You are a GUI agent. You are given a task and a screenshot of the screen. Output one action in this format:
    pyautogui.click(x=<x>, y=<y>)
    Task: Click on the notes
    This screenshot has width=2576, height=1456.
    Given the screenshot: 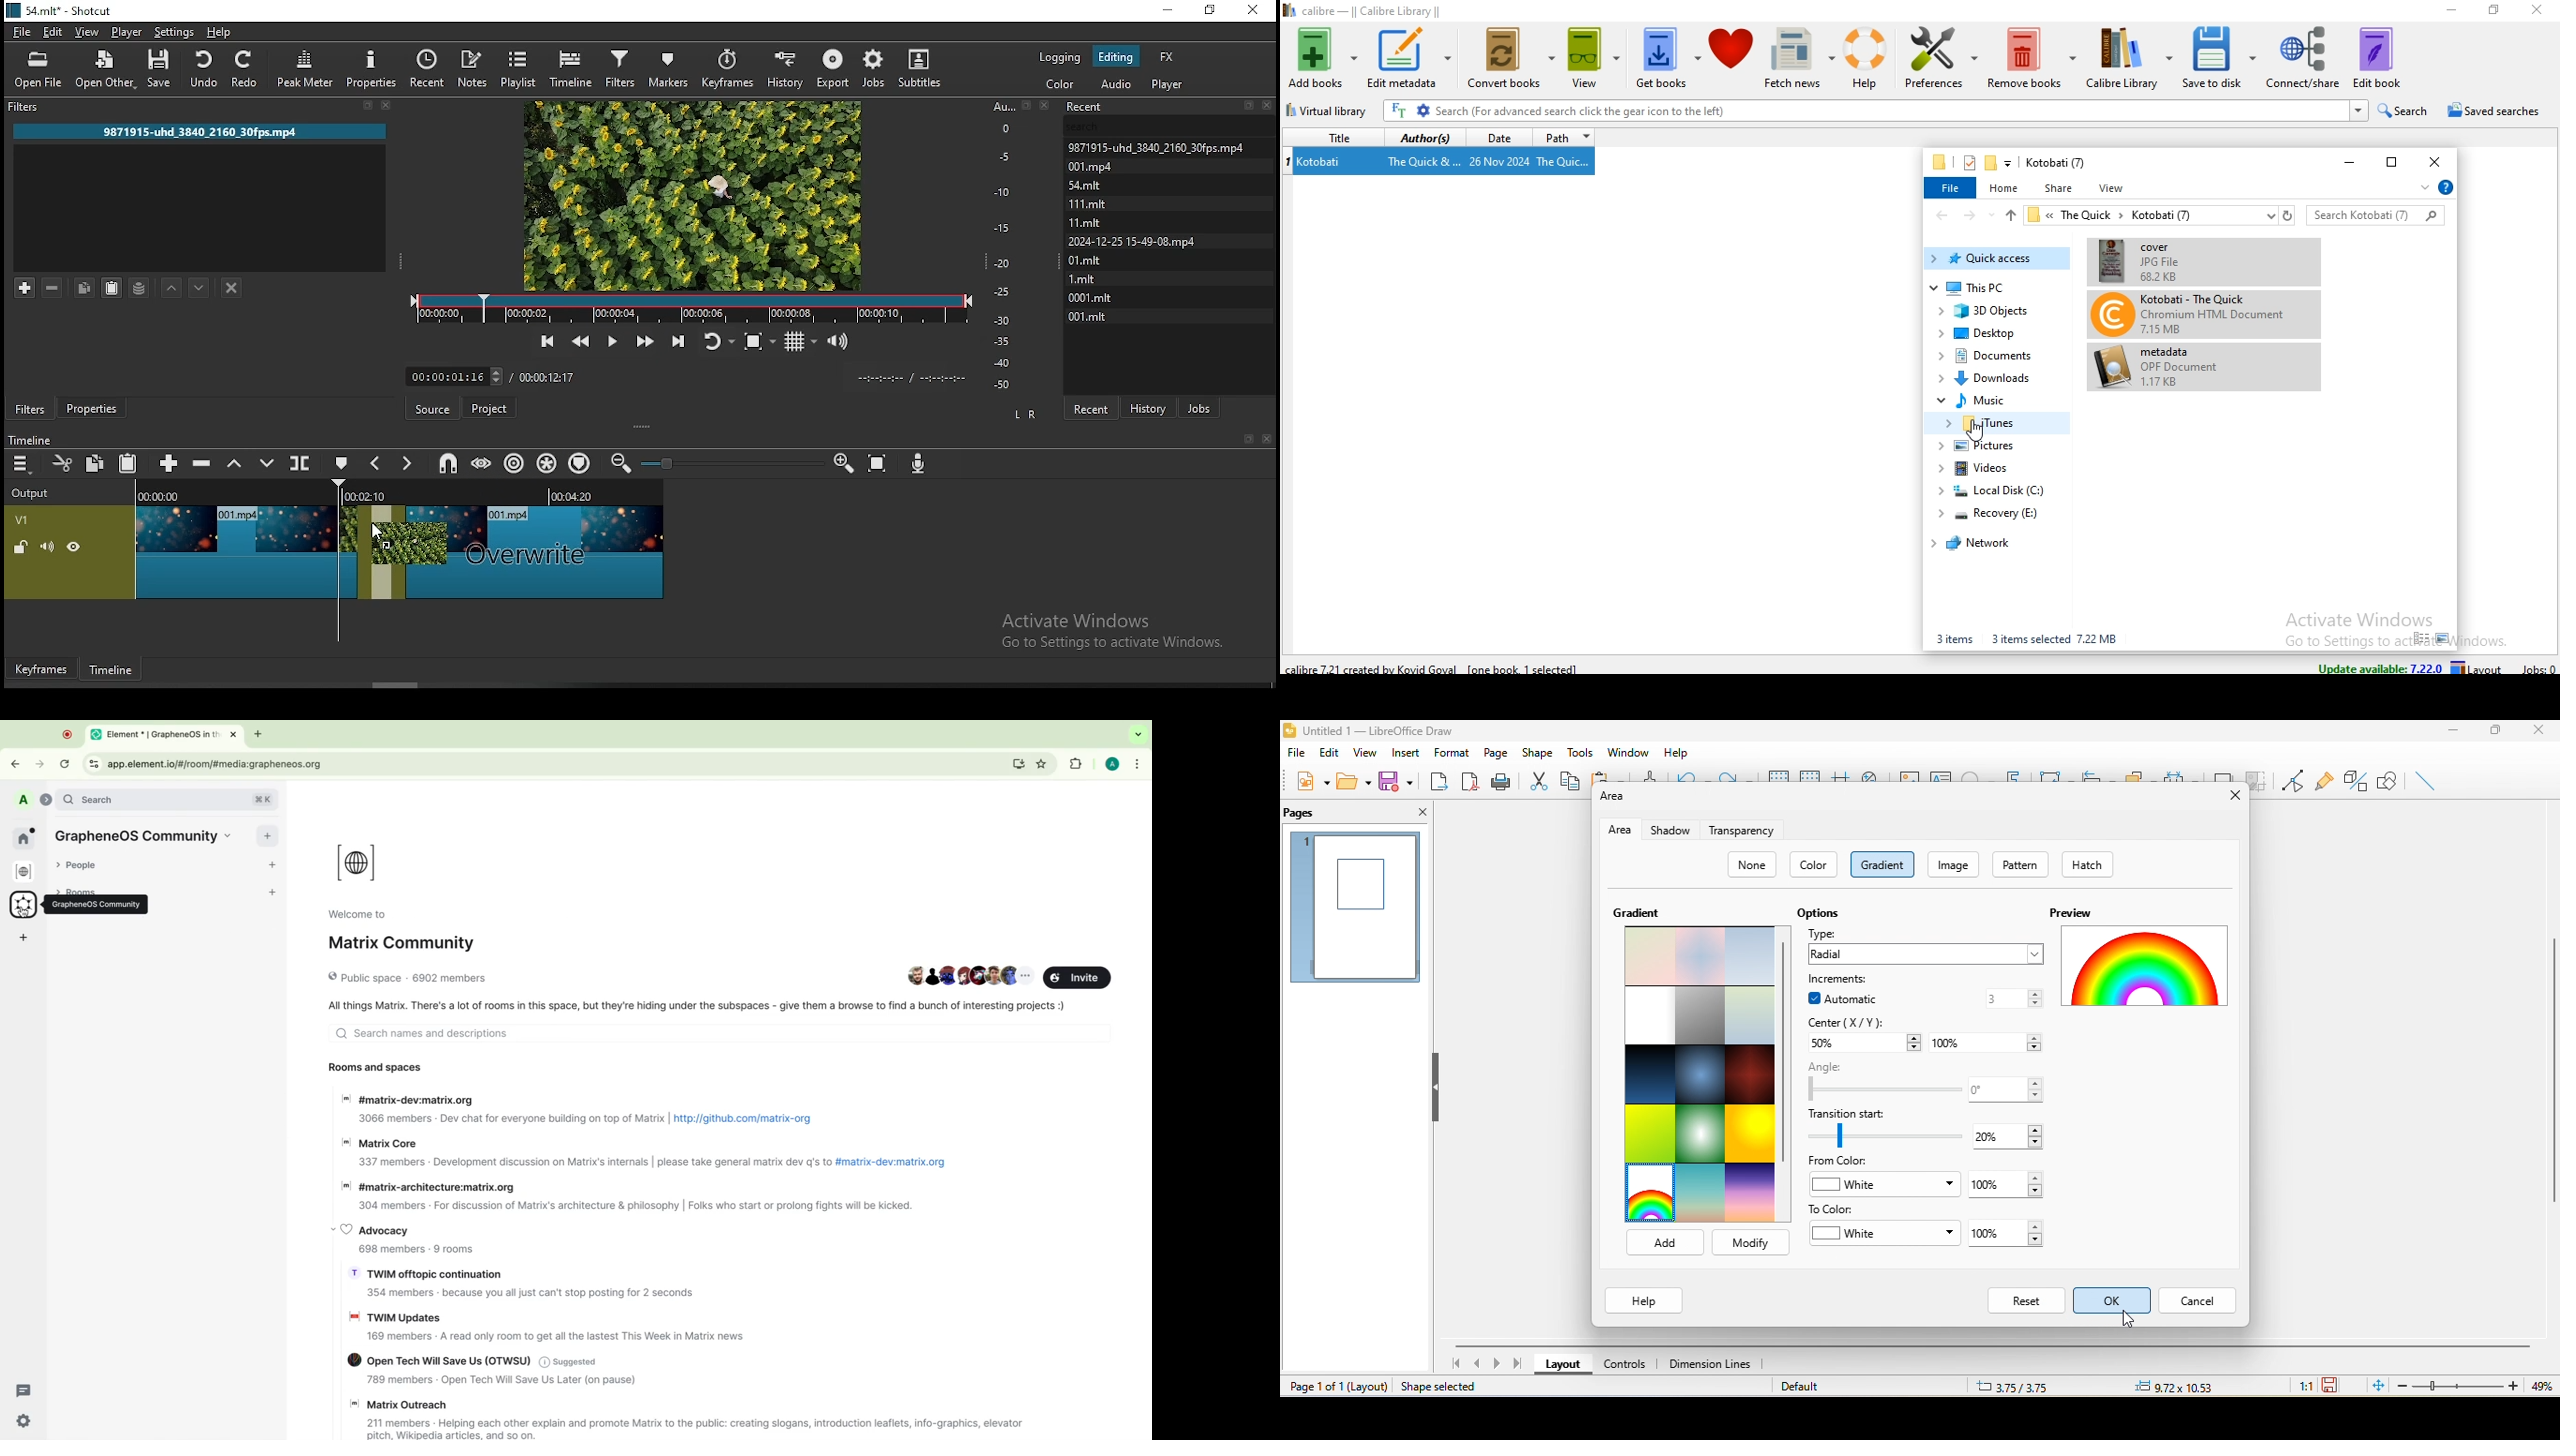 What is the action you would take?
    pyautogui.click(x=471, y=68)
    